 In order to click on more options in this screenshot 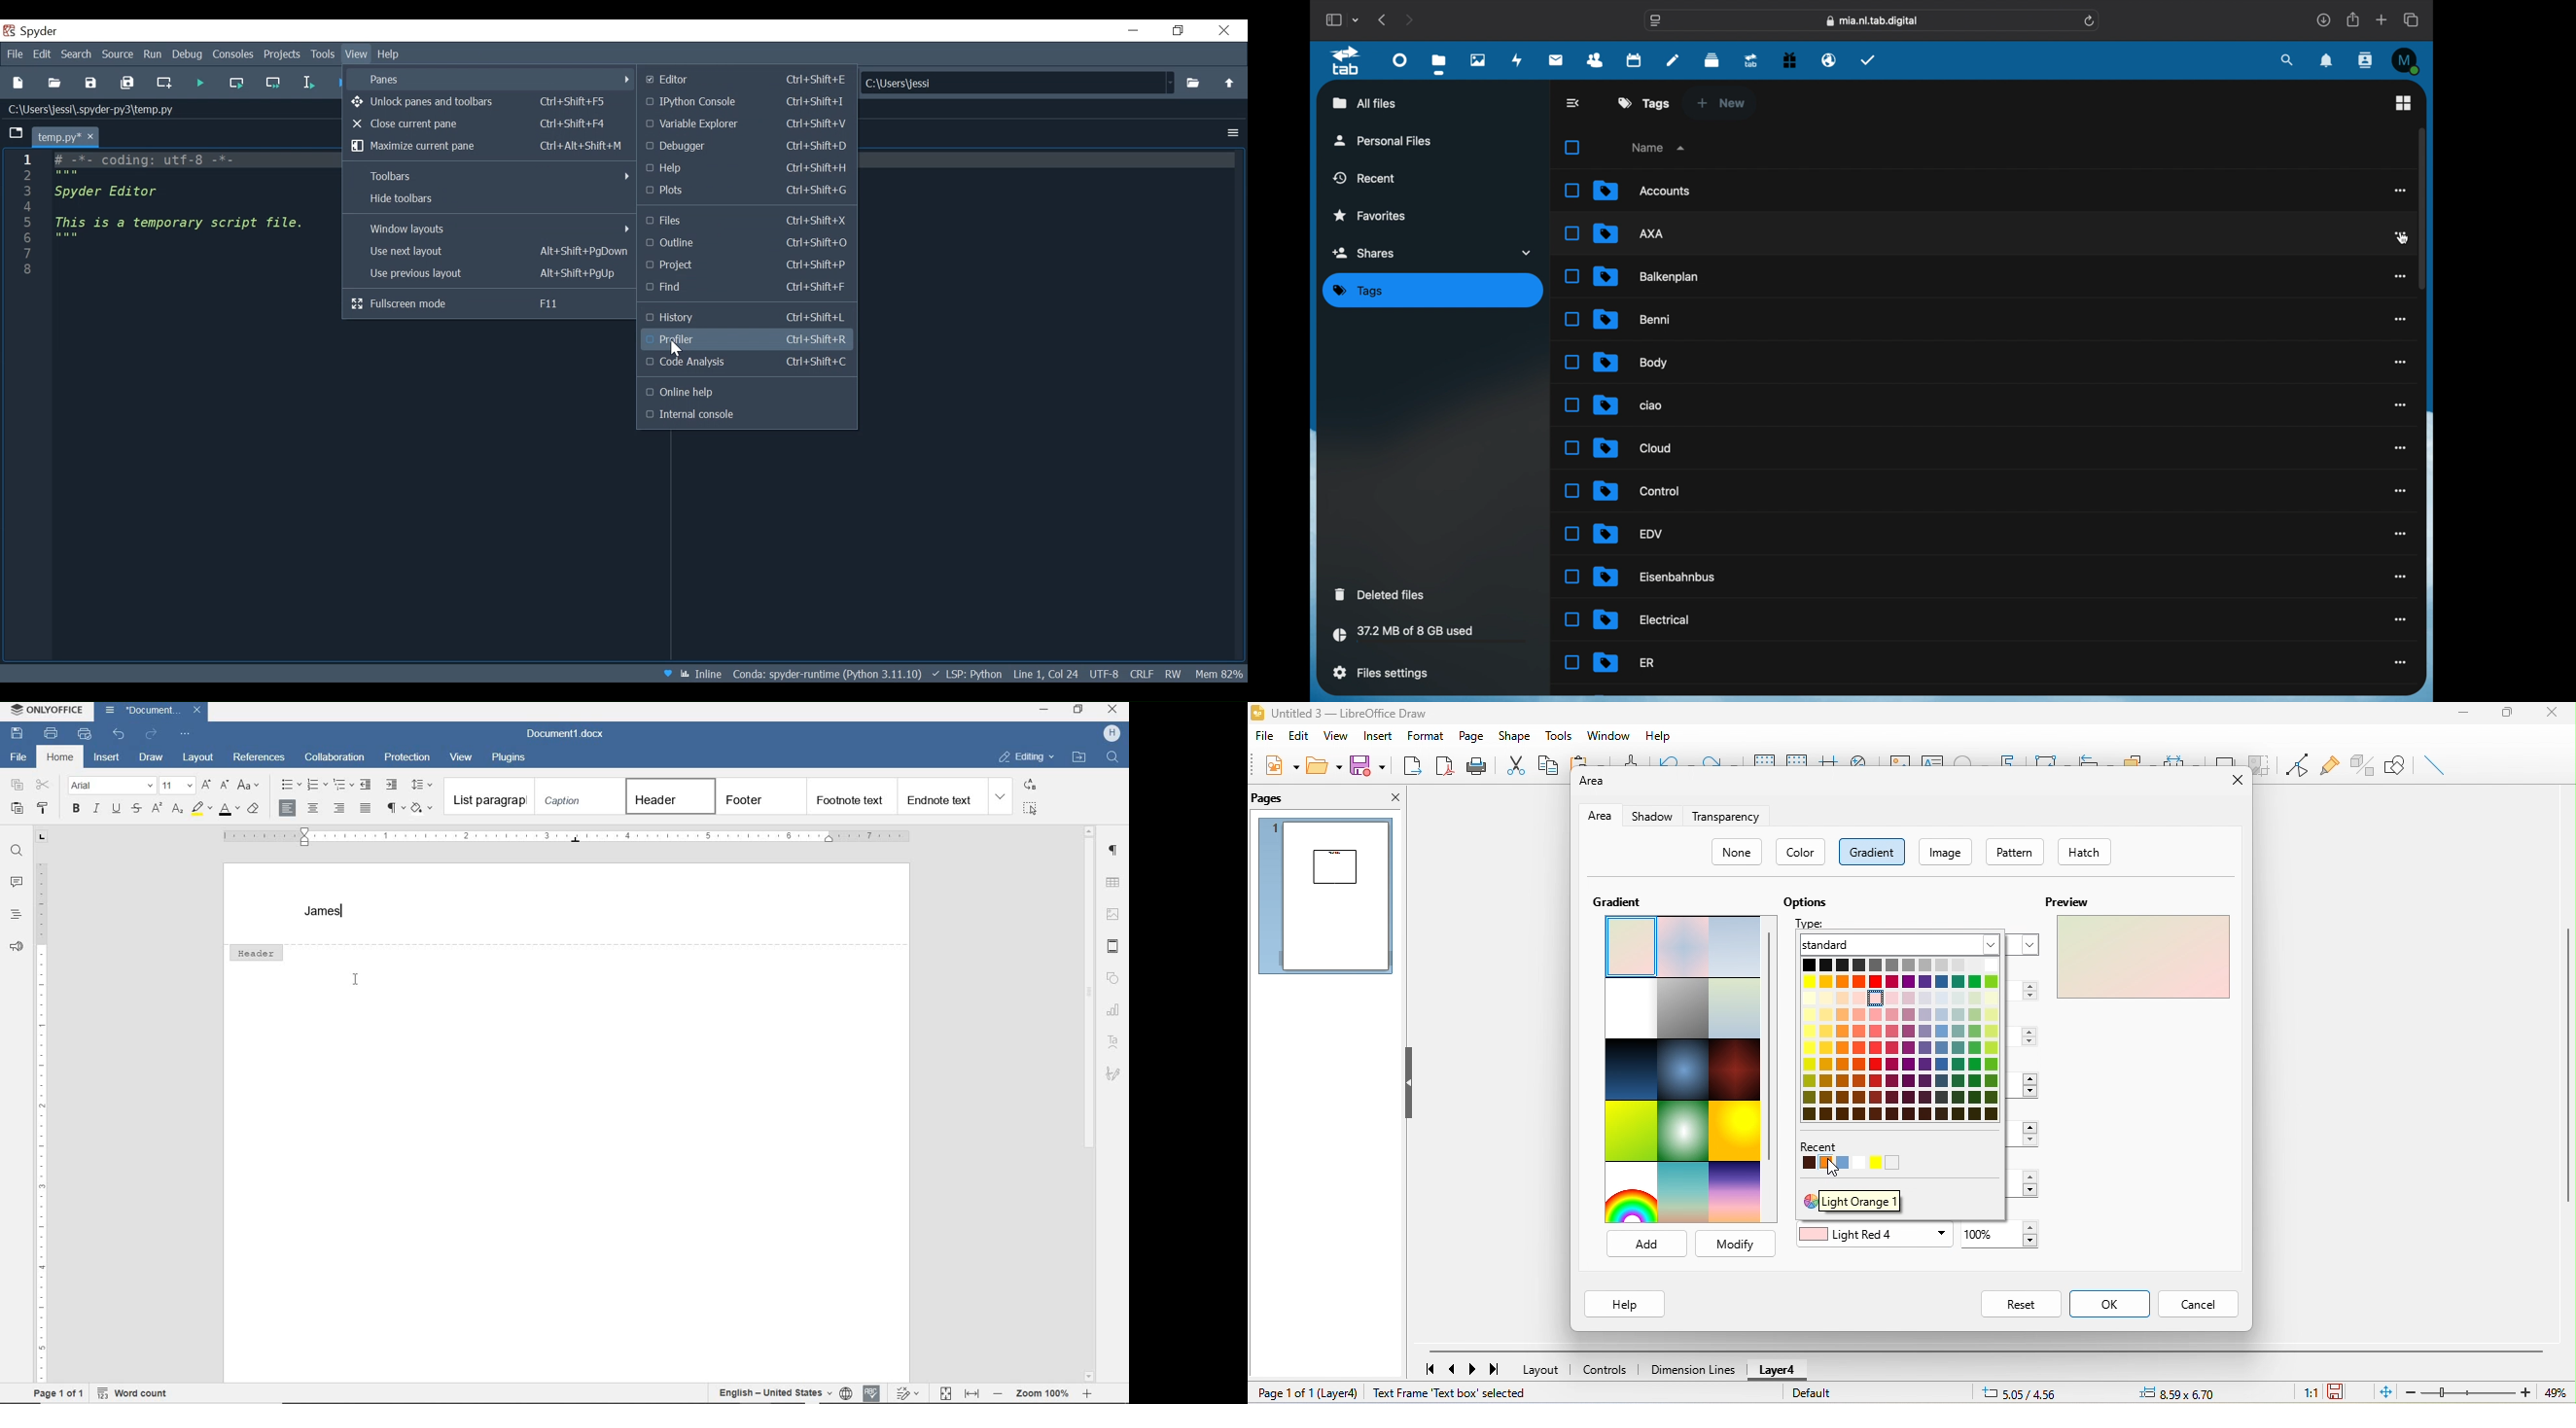, I will do `click(2402, 620)`.